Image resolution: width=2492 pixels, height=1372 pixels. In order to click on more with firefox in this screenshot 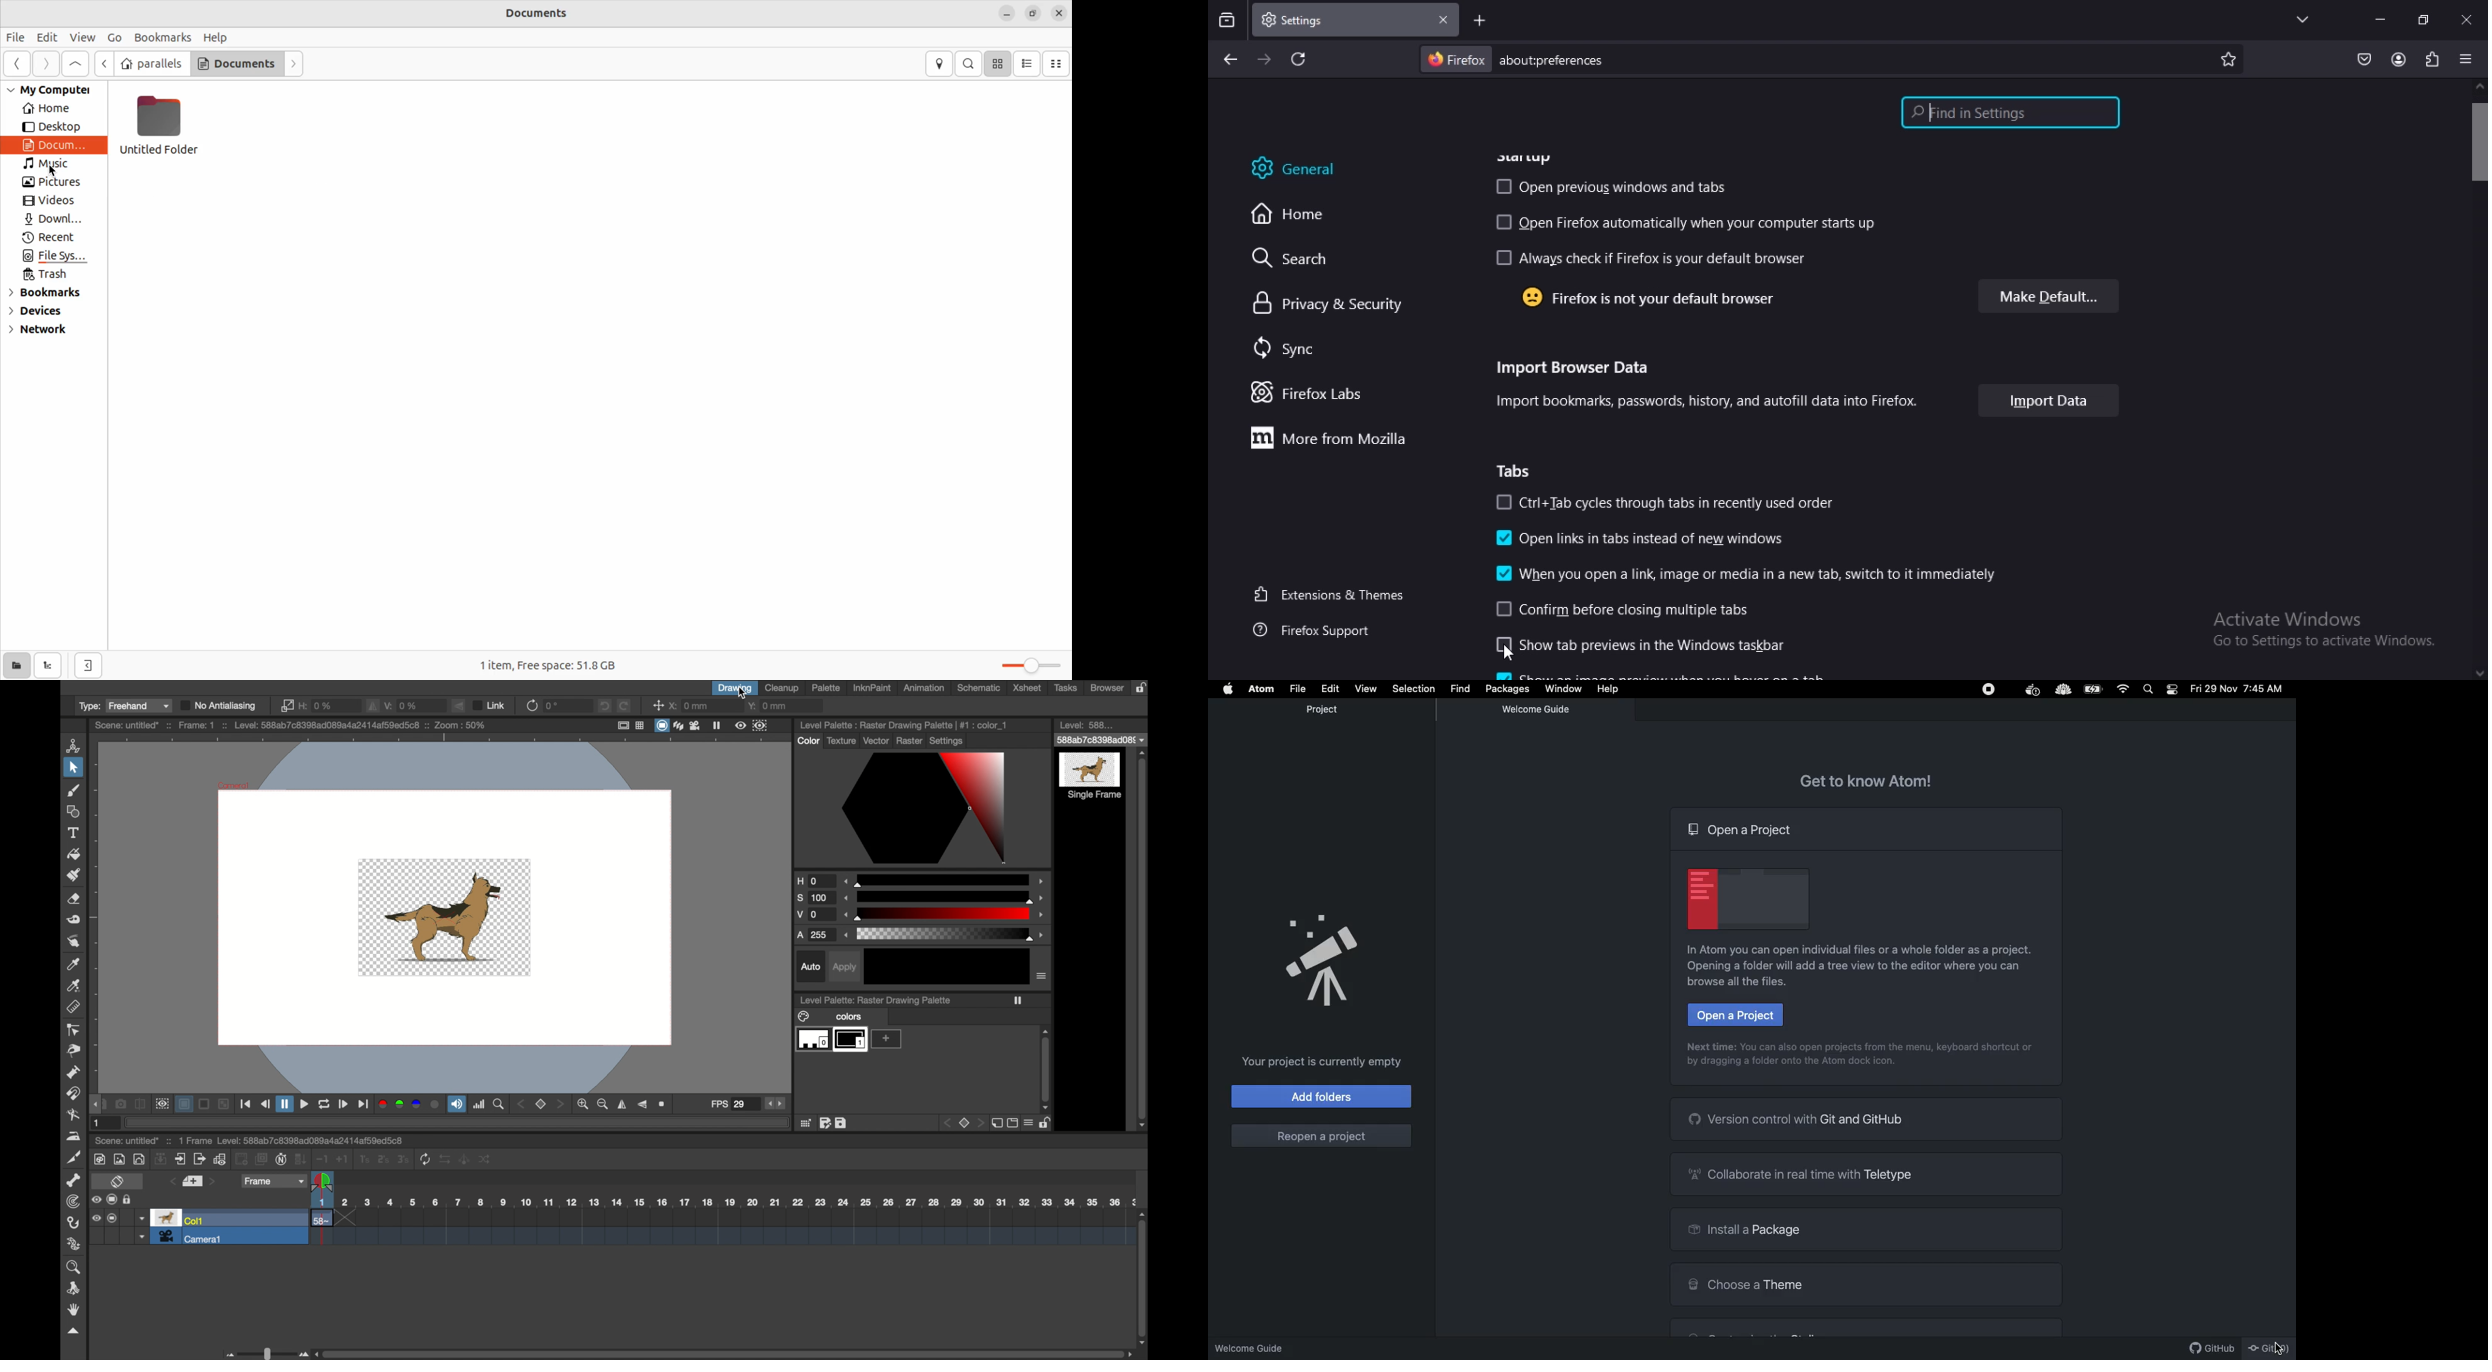, I will do `click(1322, 438)`.